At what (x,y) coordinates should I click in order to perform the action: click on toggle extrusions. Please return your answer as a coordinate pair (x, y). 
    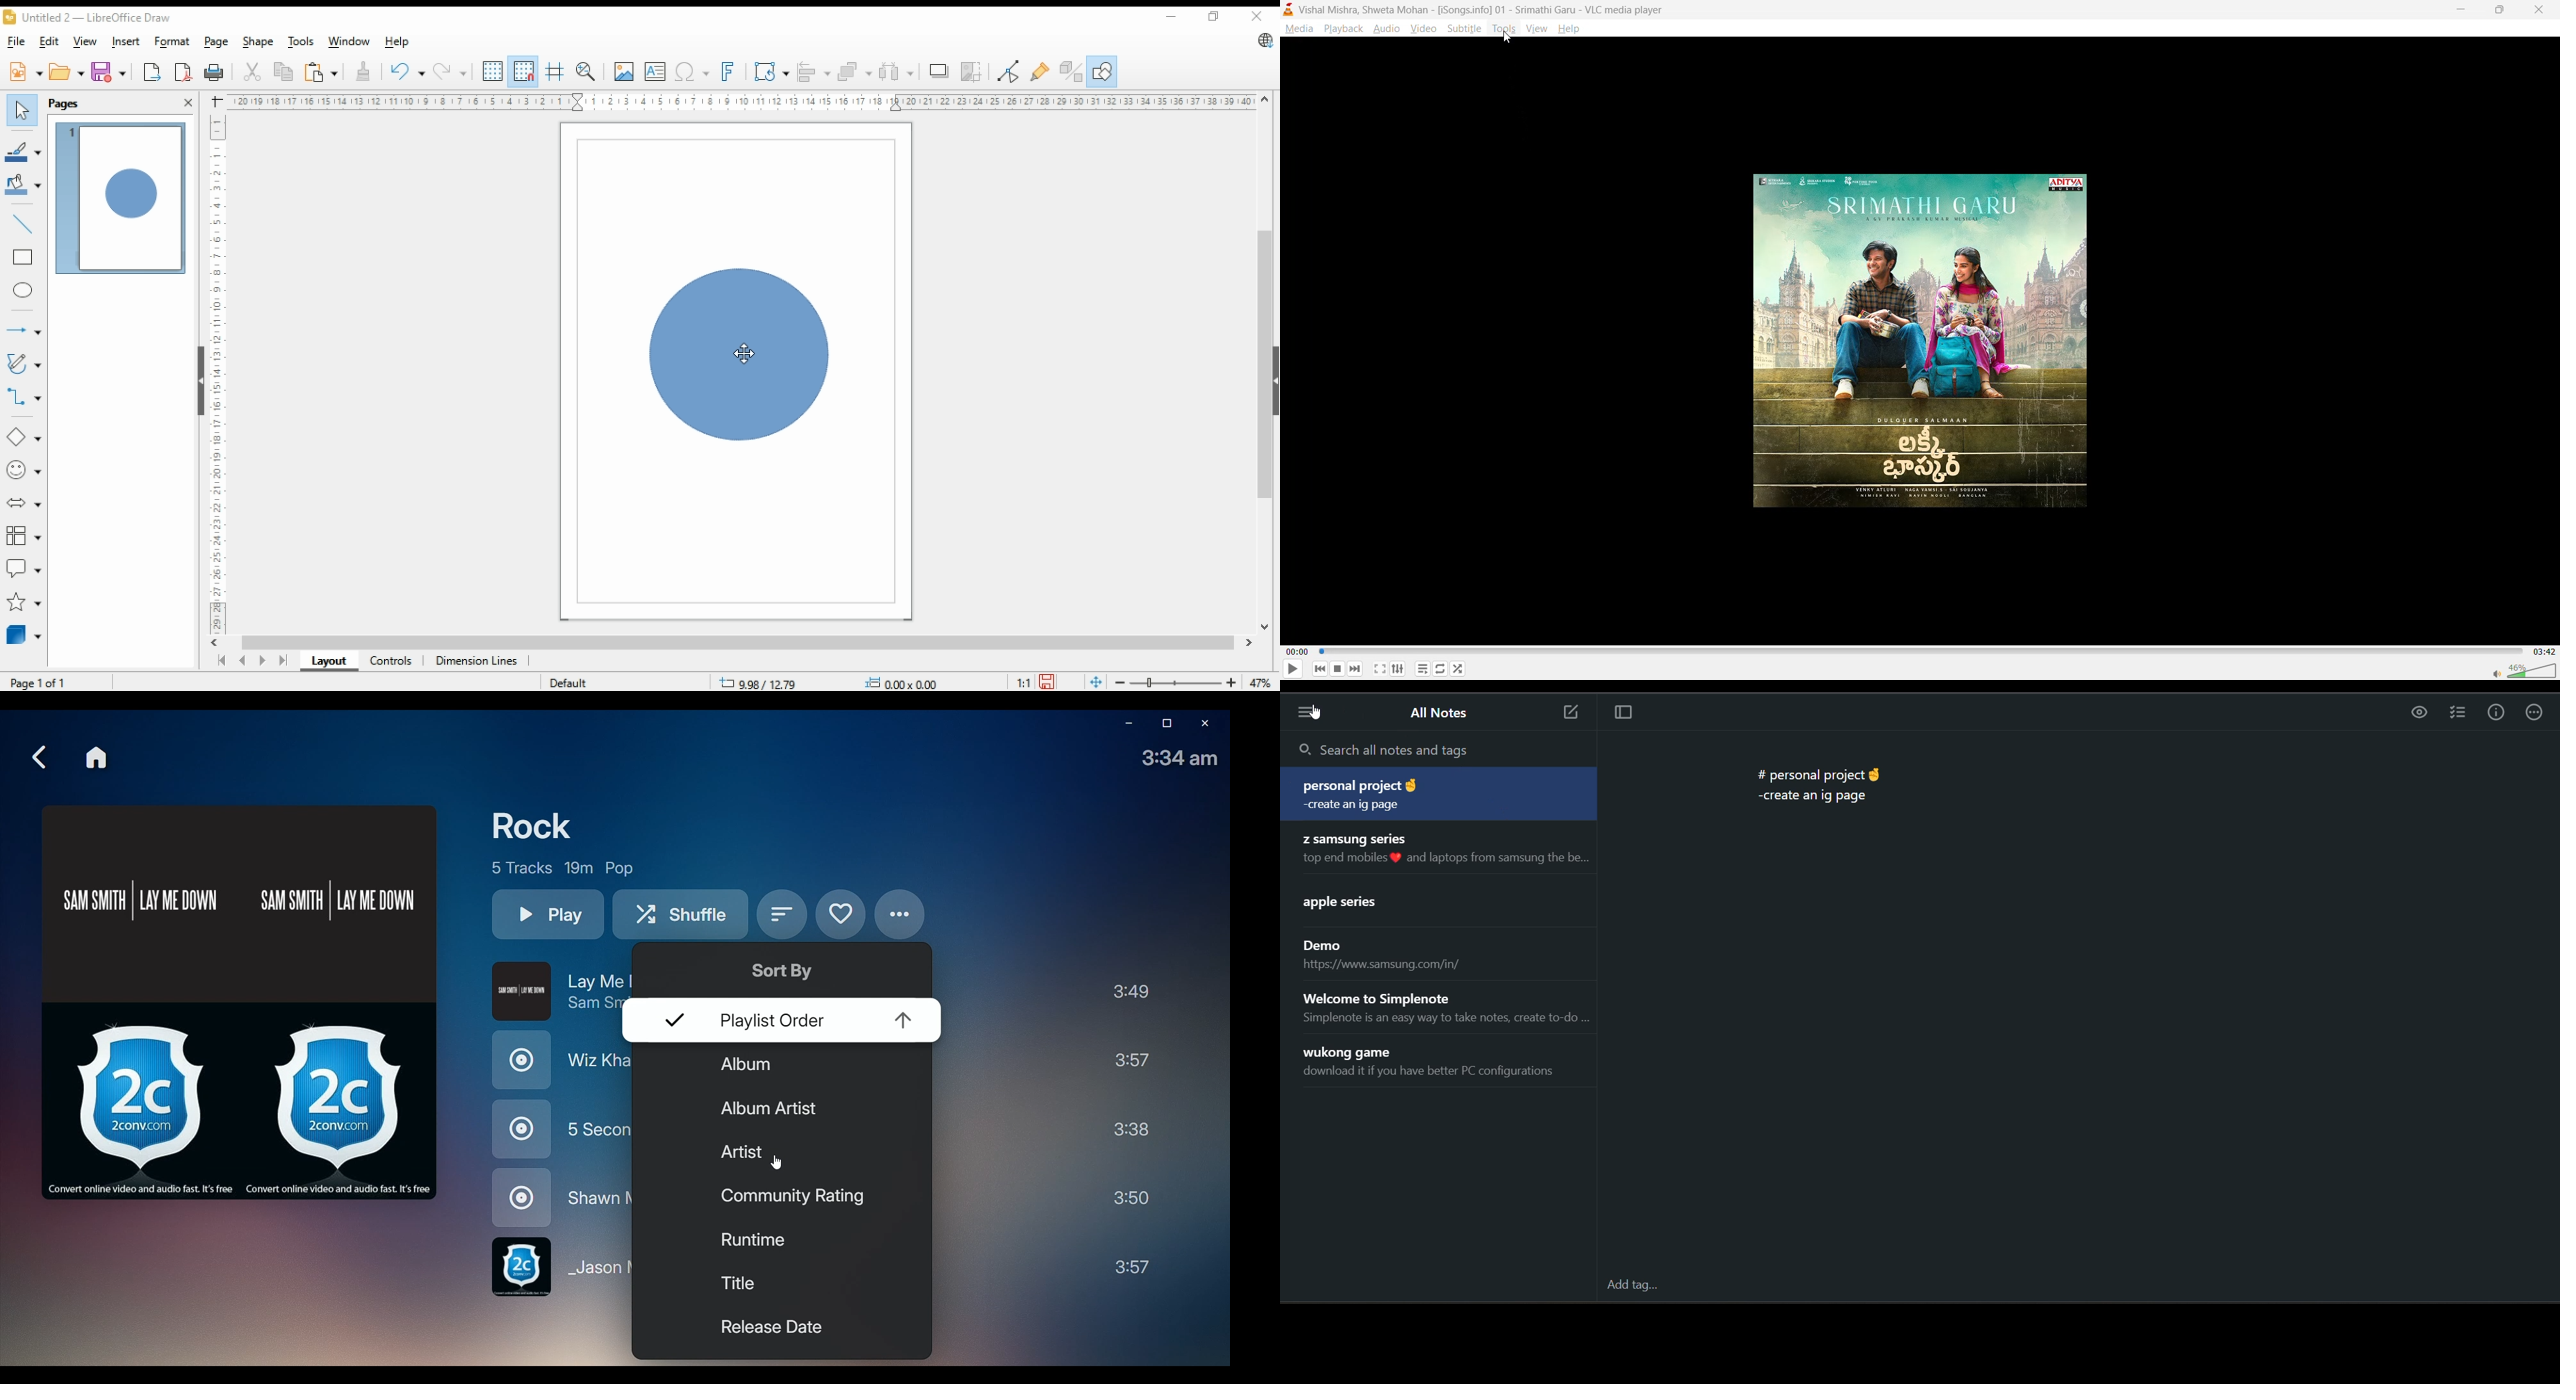
    Looking at the image, I should click on (1071, 70).